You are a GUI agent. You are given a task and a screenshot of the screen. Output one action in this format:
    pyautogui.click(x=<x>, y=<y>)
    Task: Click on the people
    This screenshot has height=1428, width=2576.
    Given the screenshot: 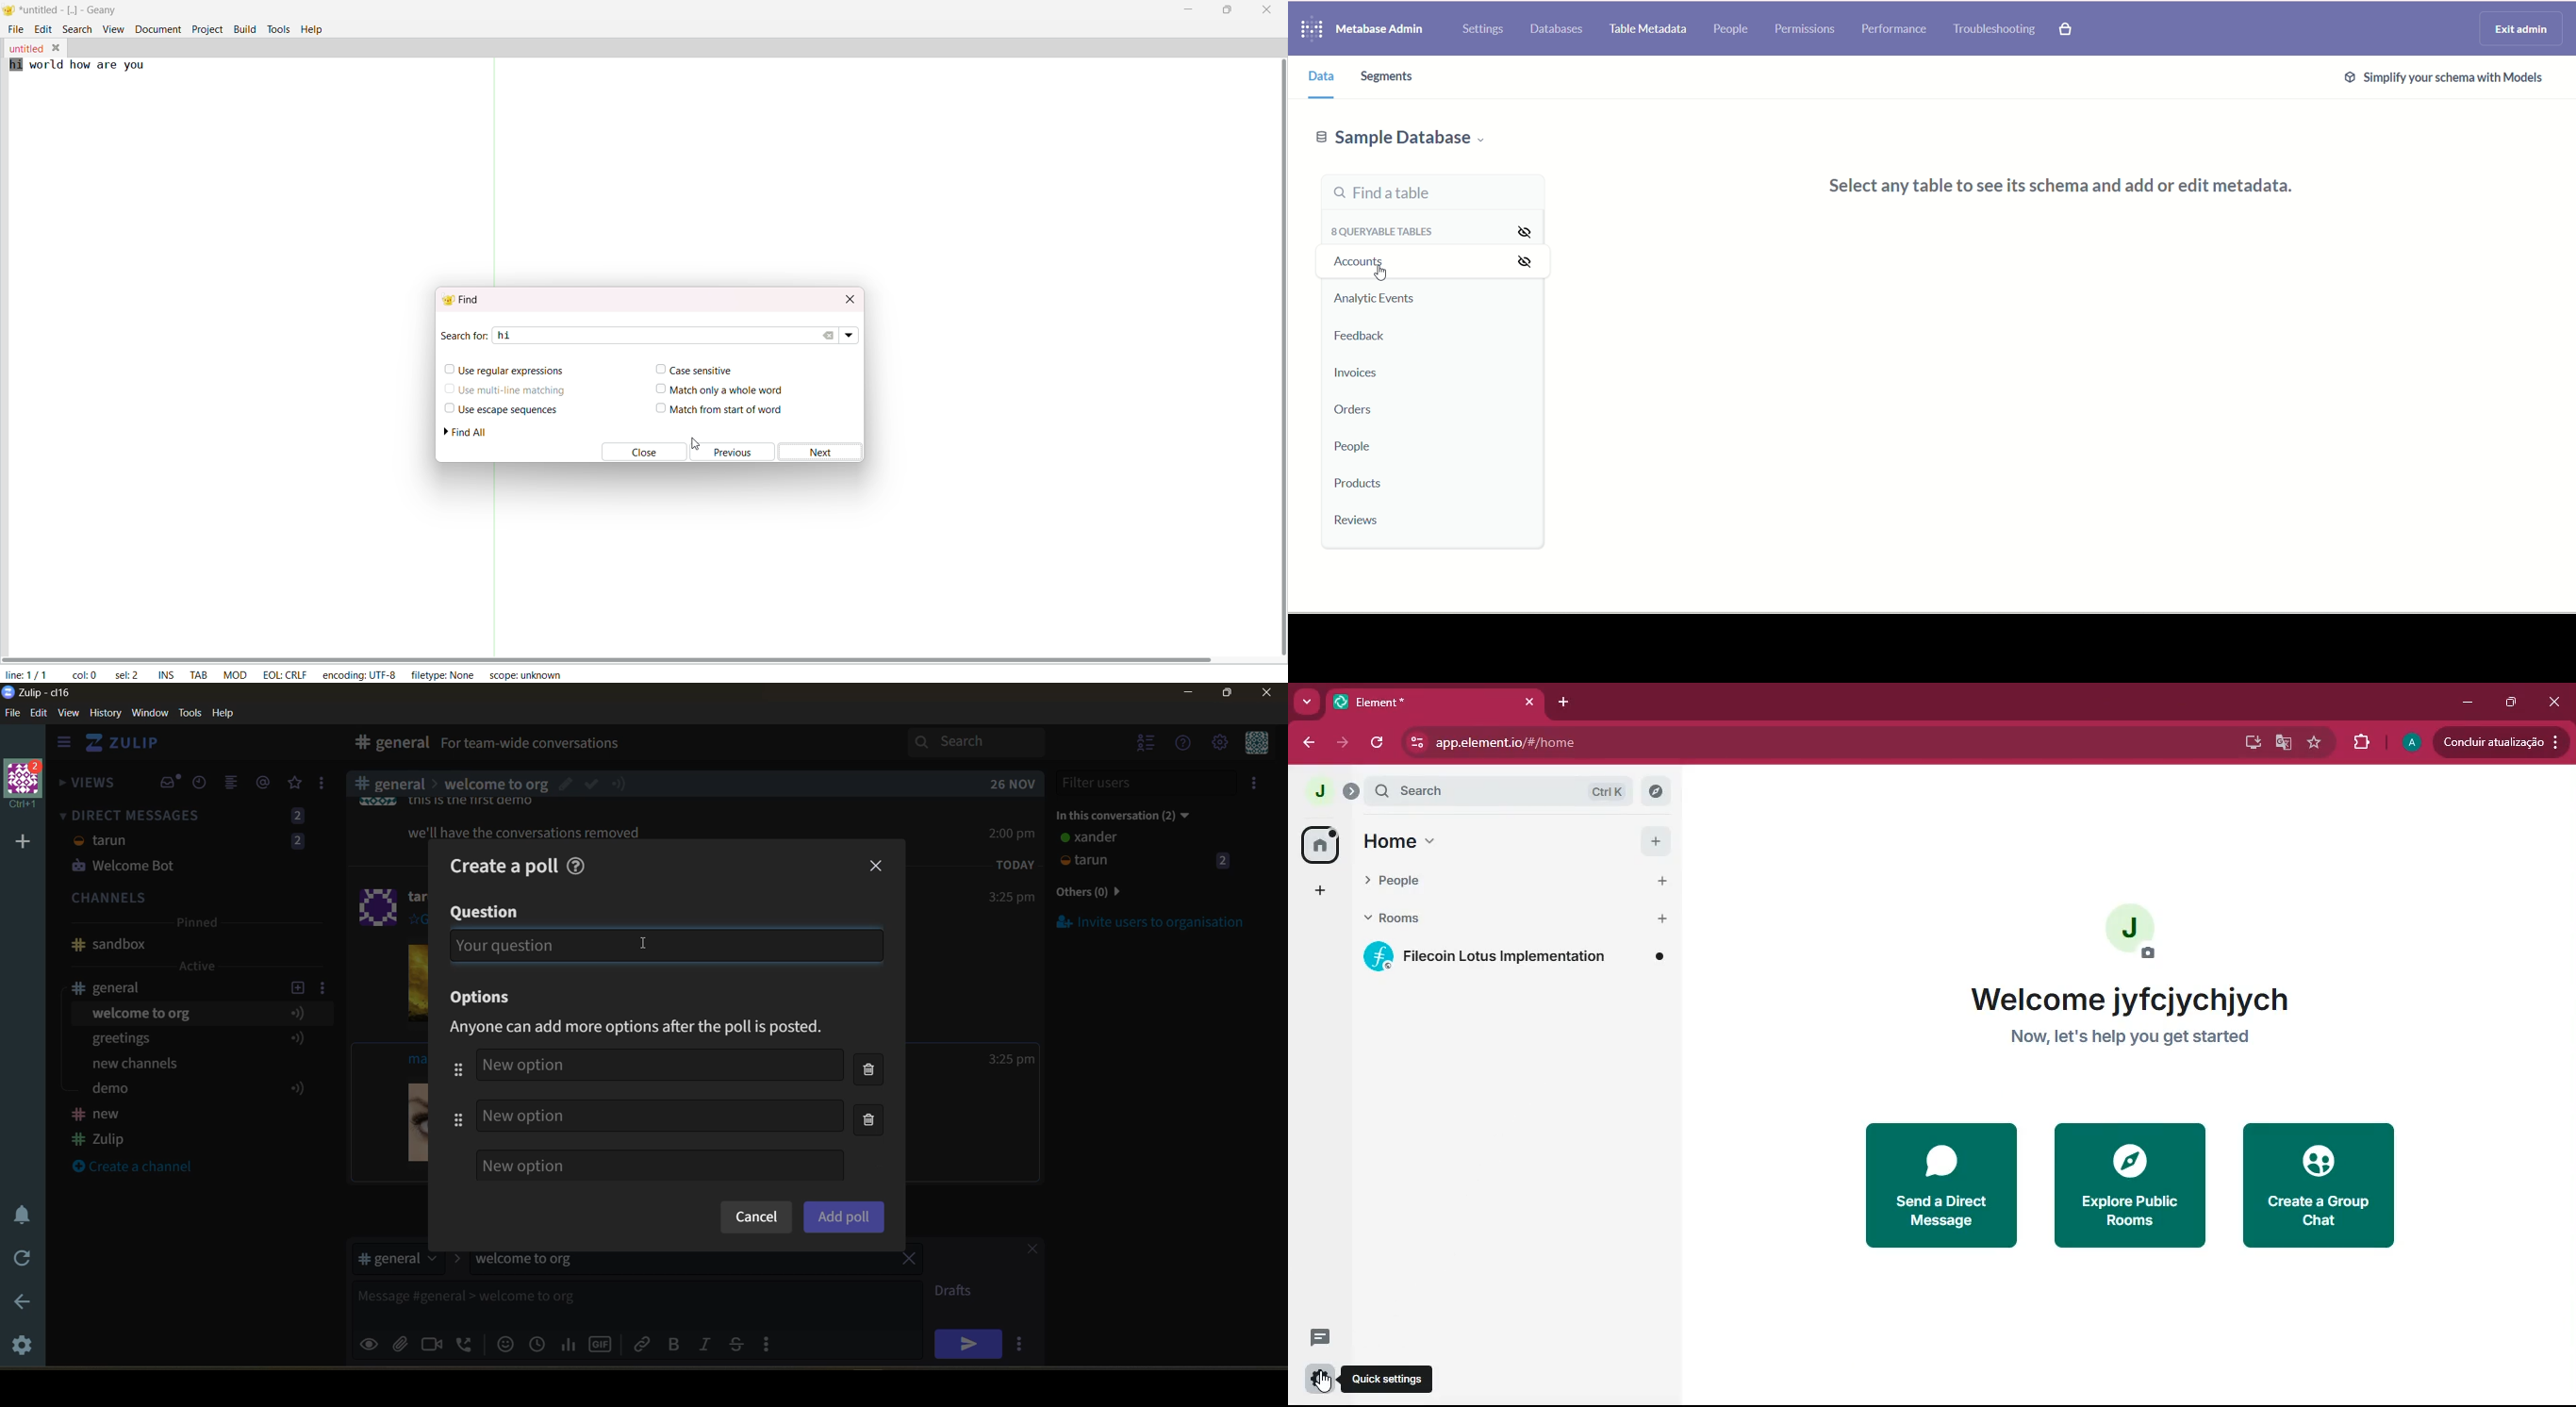 What is the action you would take?
    pyautogui.click(x=1495, y=879)
    